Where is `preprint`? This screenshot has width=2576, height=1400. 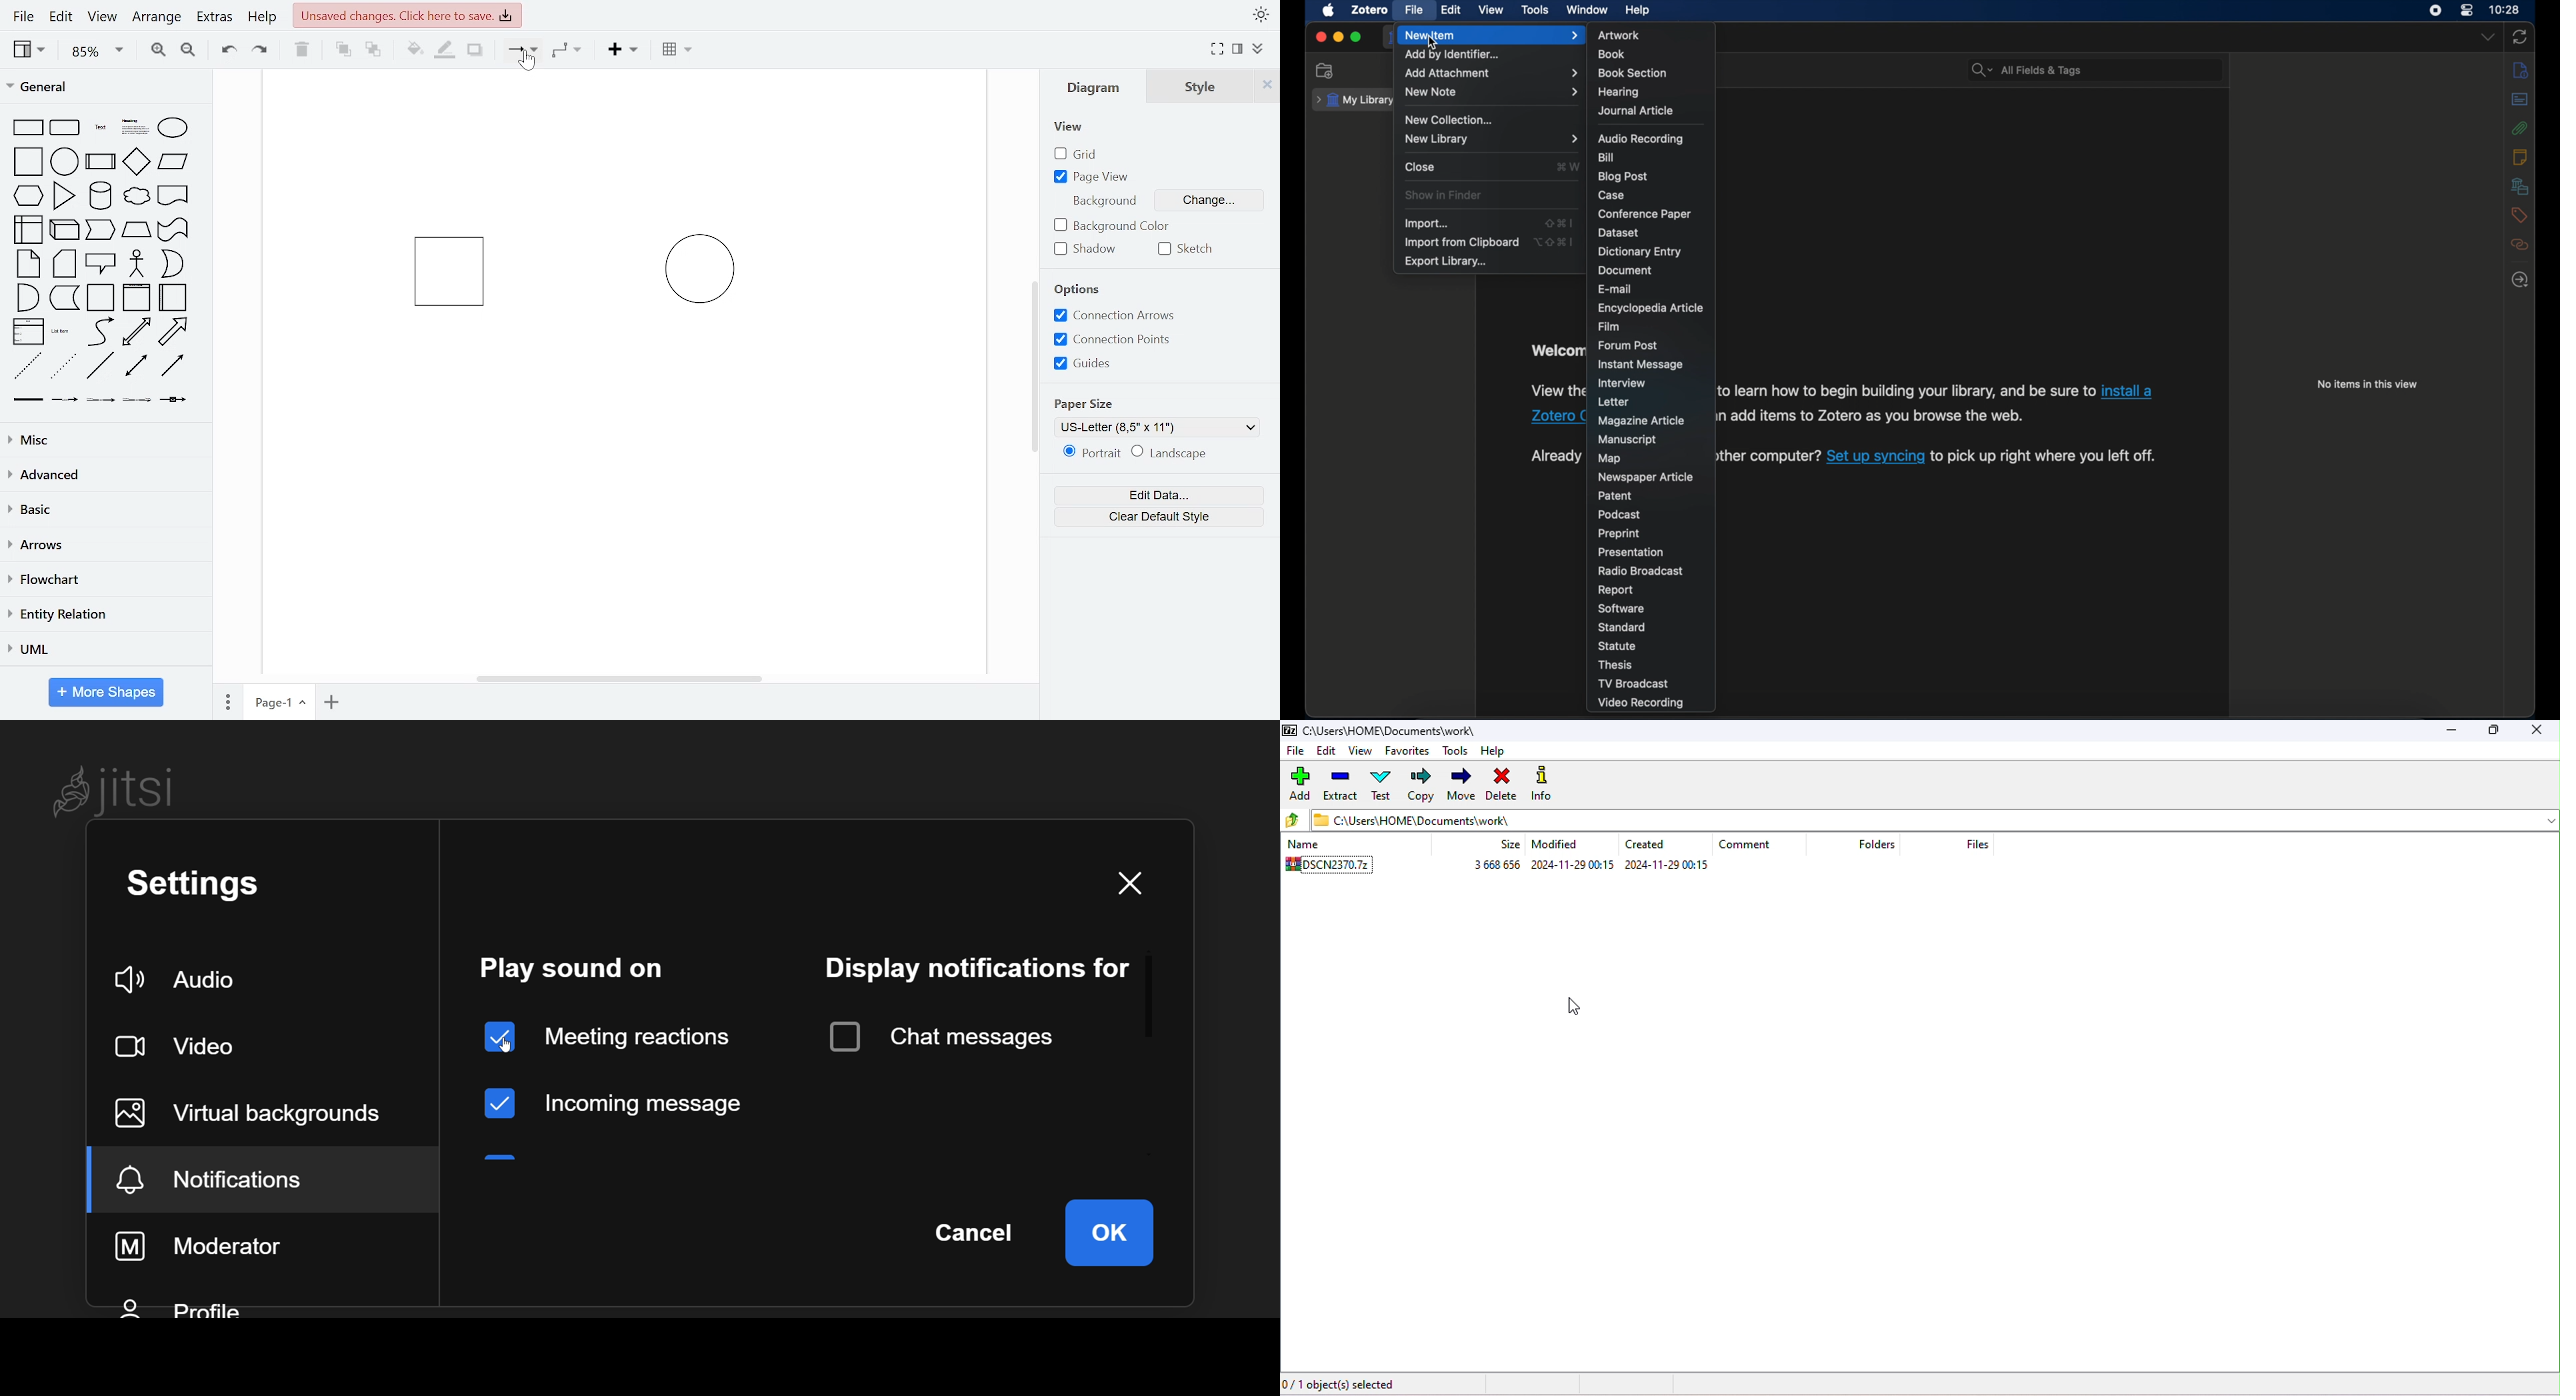
preprint is located at coordinates (1619, 534).